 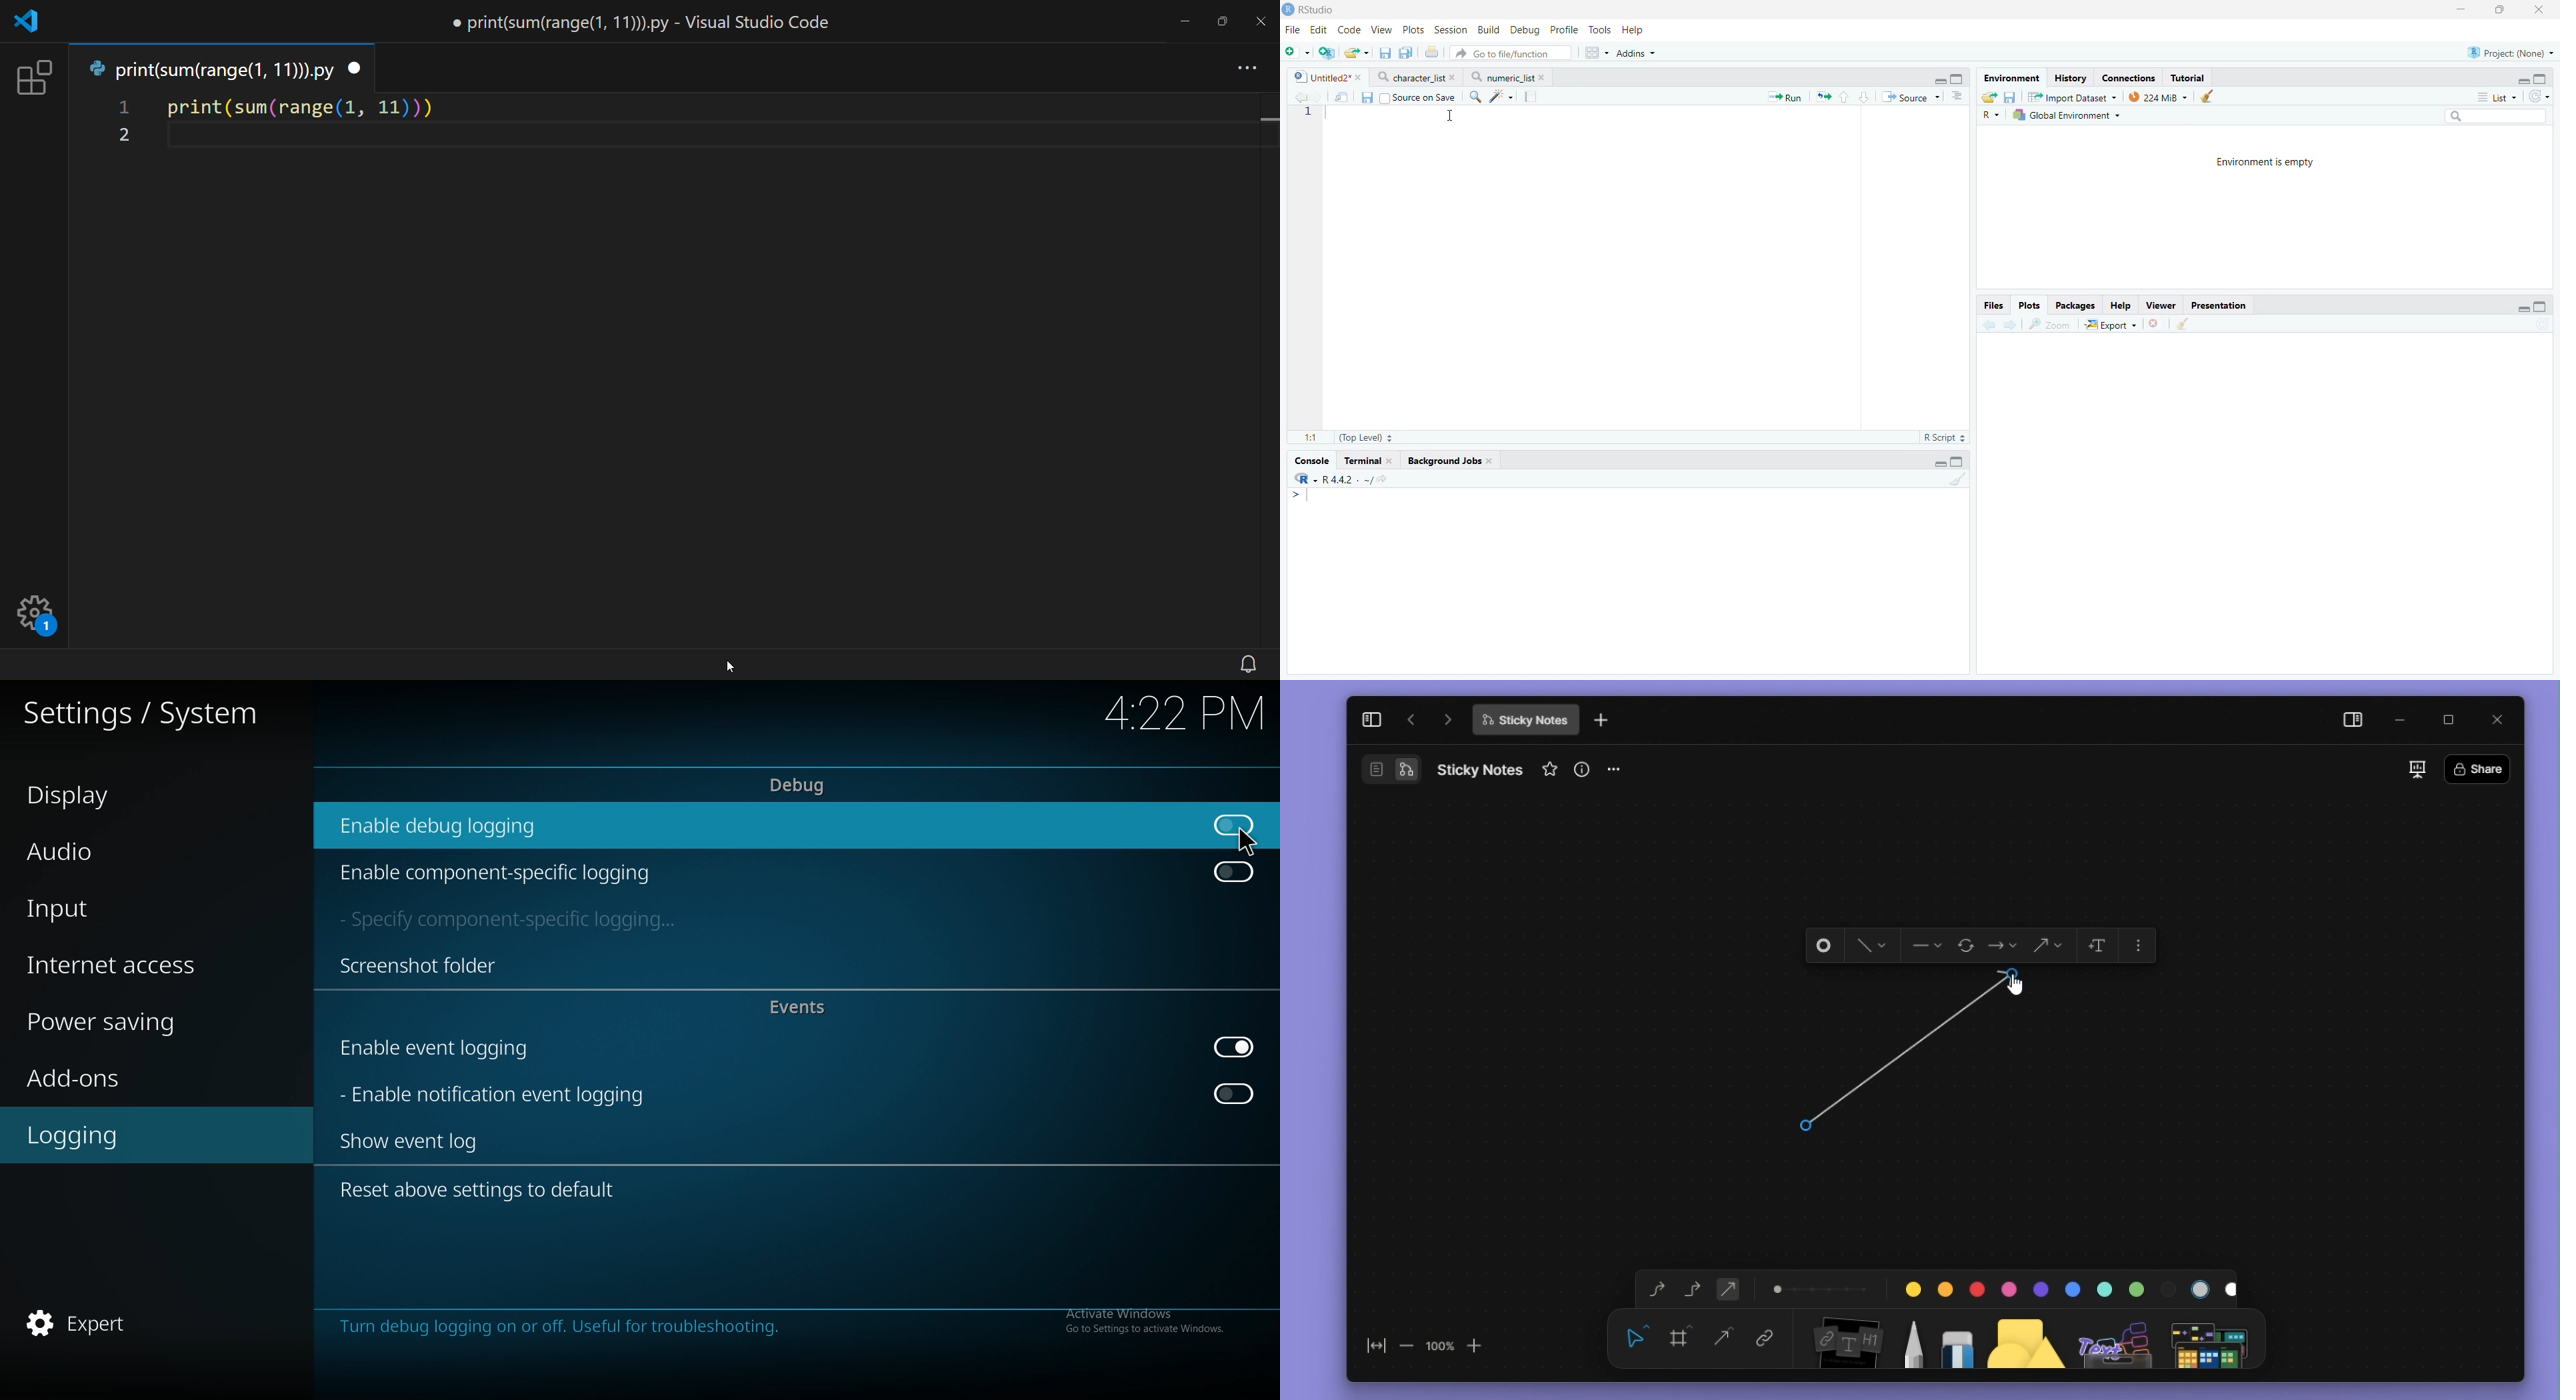 I want to click on © print(sum(range(1, 11))).py - Visual Studio Code, so click(x=640, y=24).